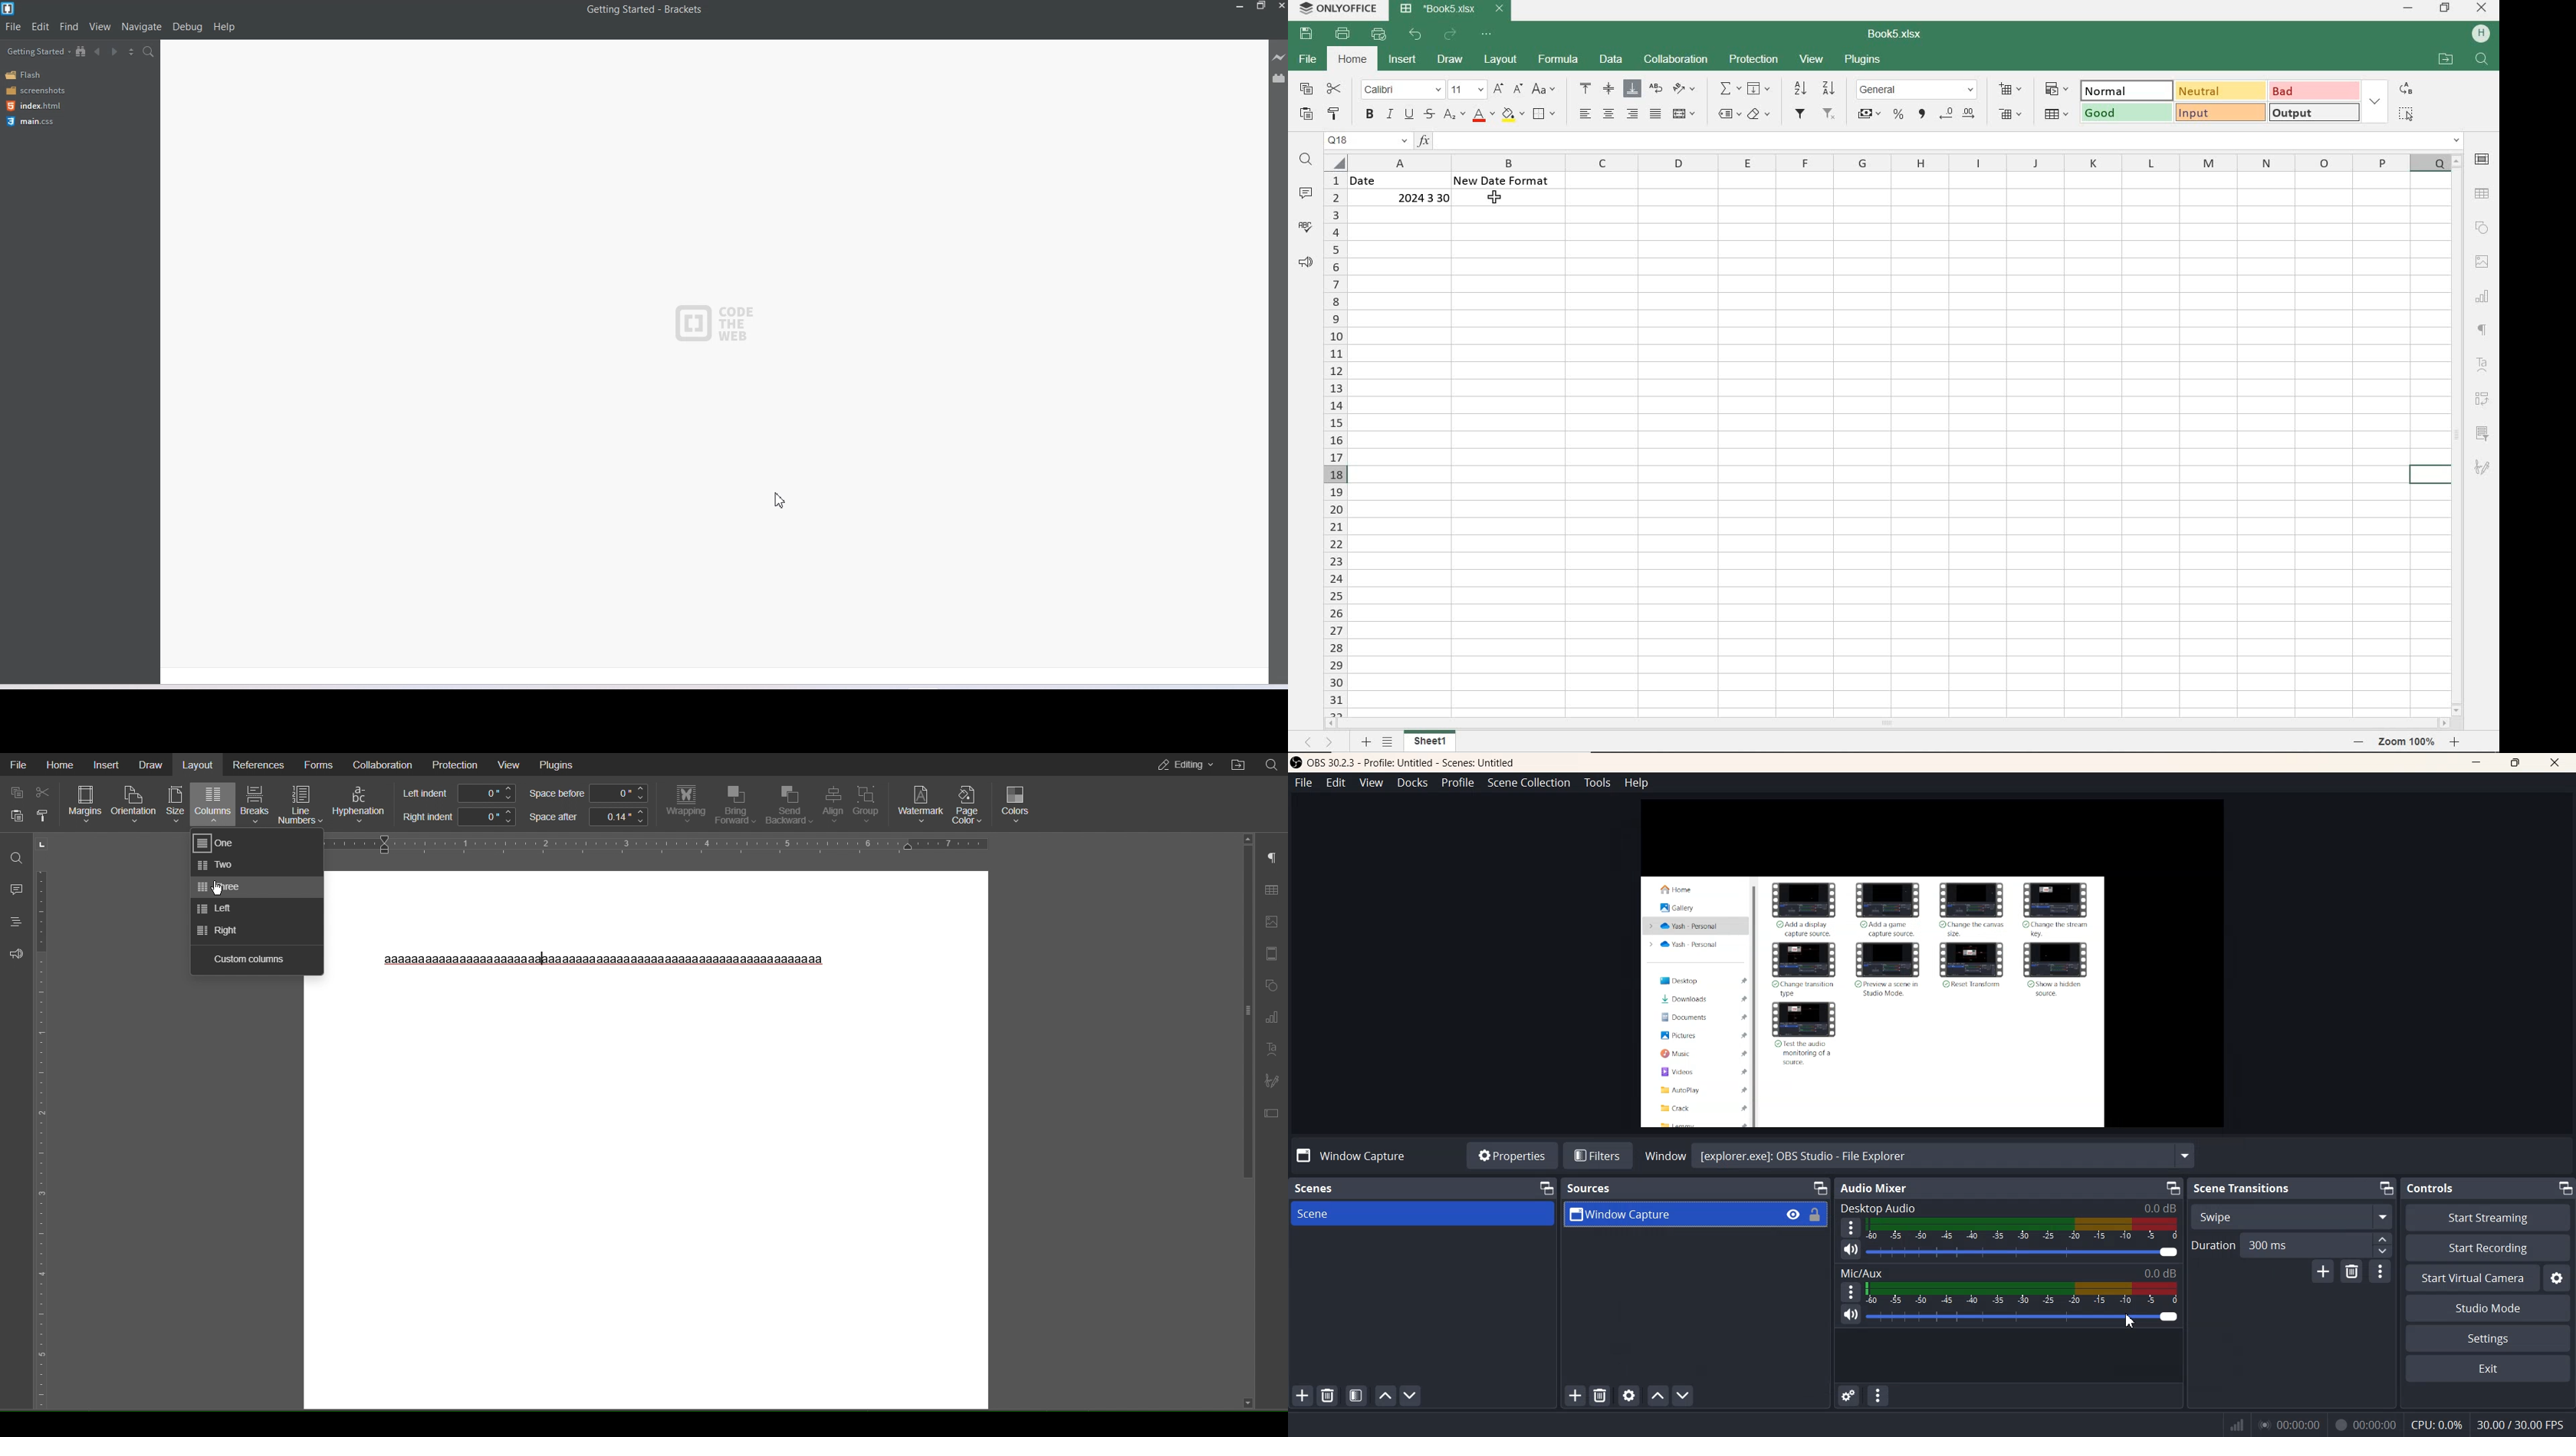  Describe the element at coordinates (2024, 1229) in the screenshot. I see `Volume Indicator` at that location.